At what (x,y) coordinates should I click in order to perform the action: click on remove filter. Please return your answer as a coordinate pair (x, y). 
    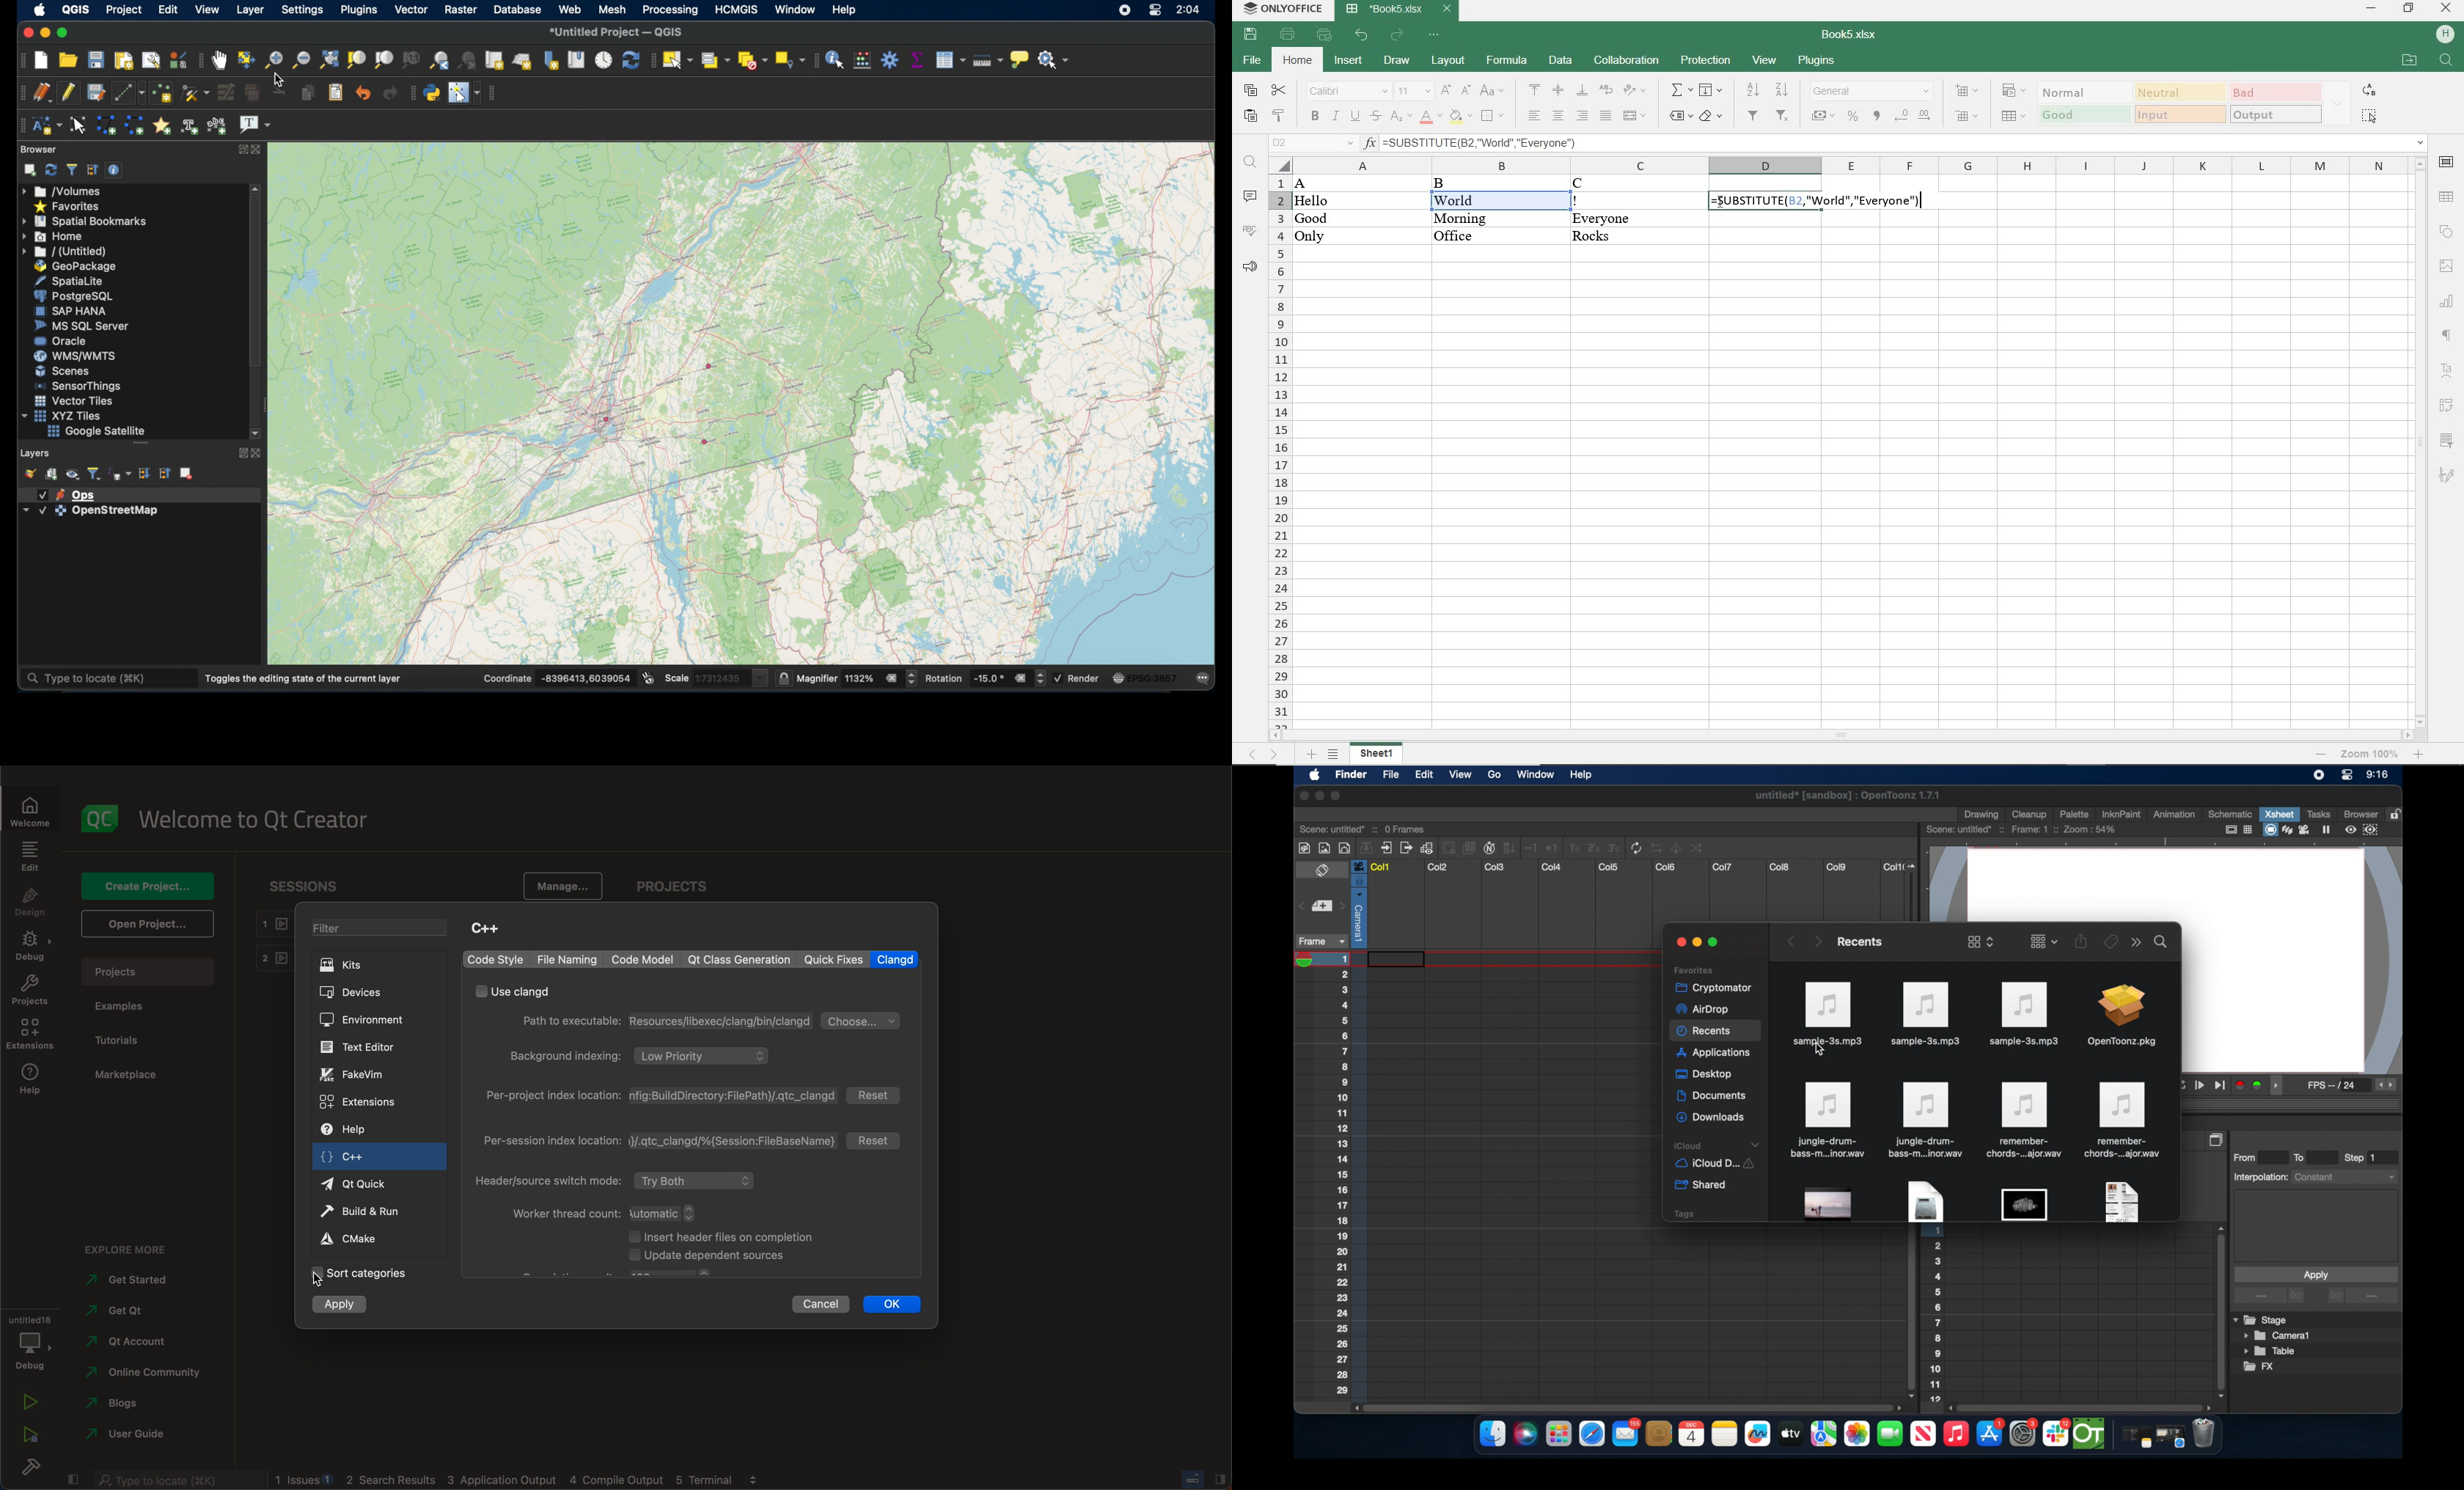
    Looking at the image, I should click on (1783, 118).